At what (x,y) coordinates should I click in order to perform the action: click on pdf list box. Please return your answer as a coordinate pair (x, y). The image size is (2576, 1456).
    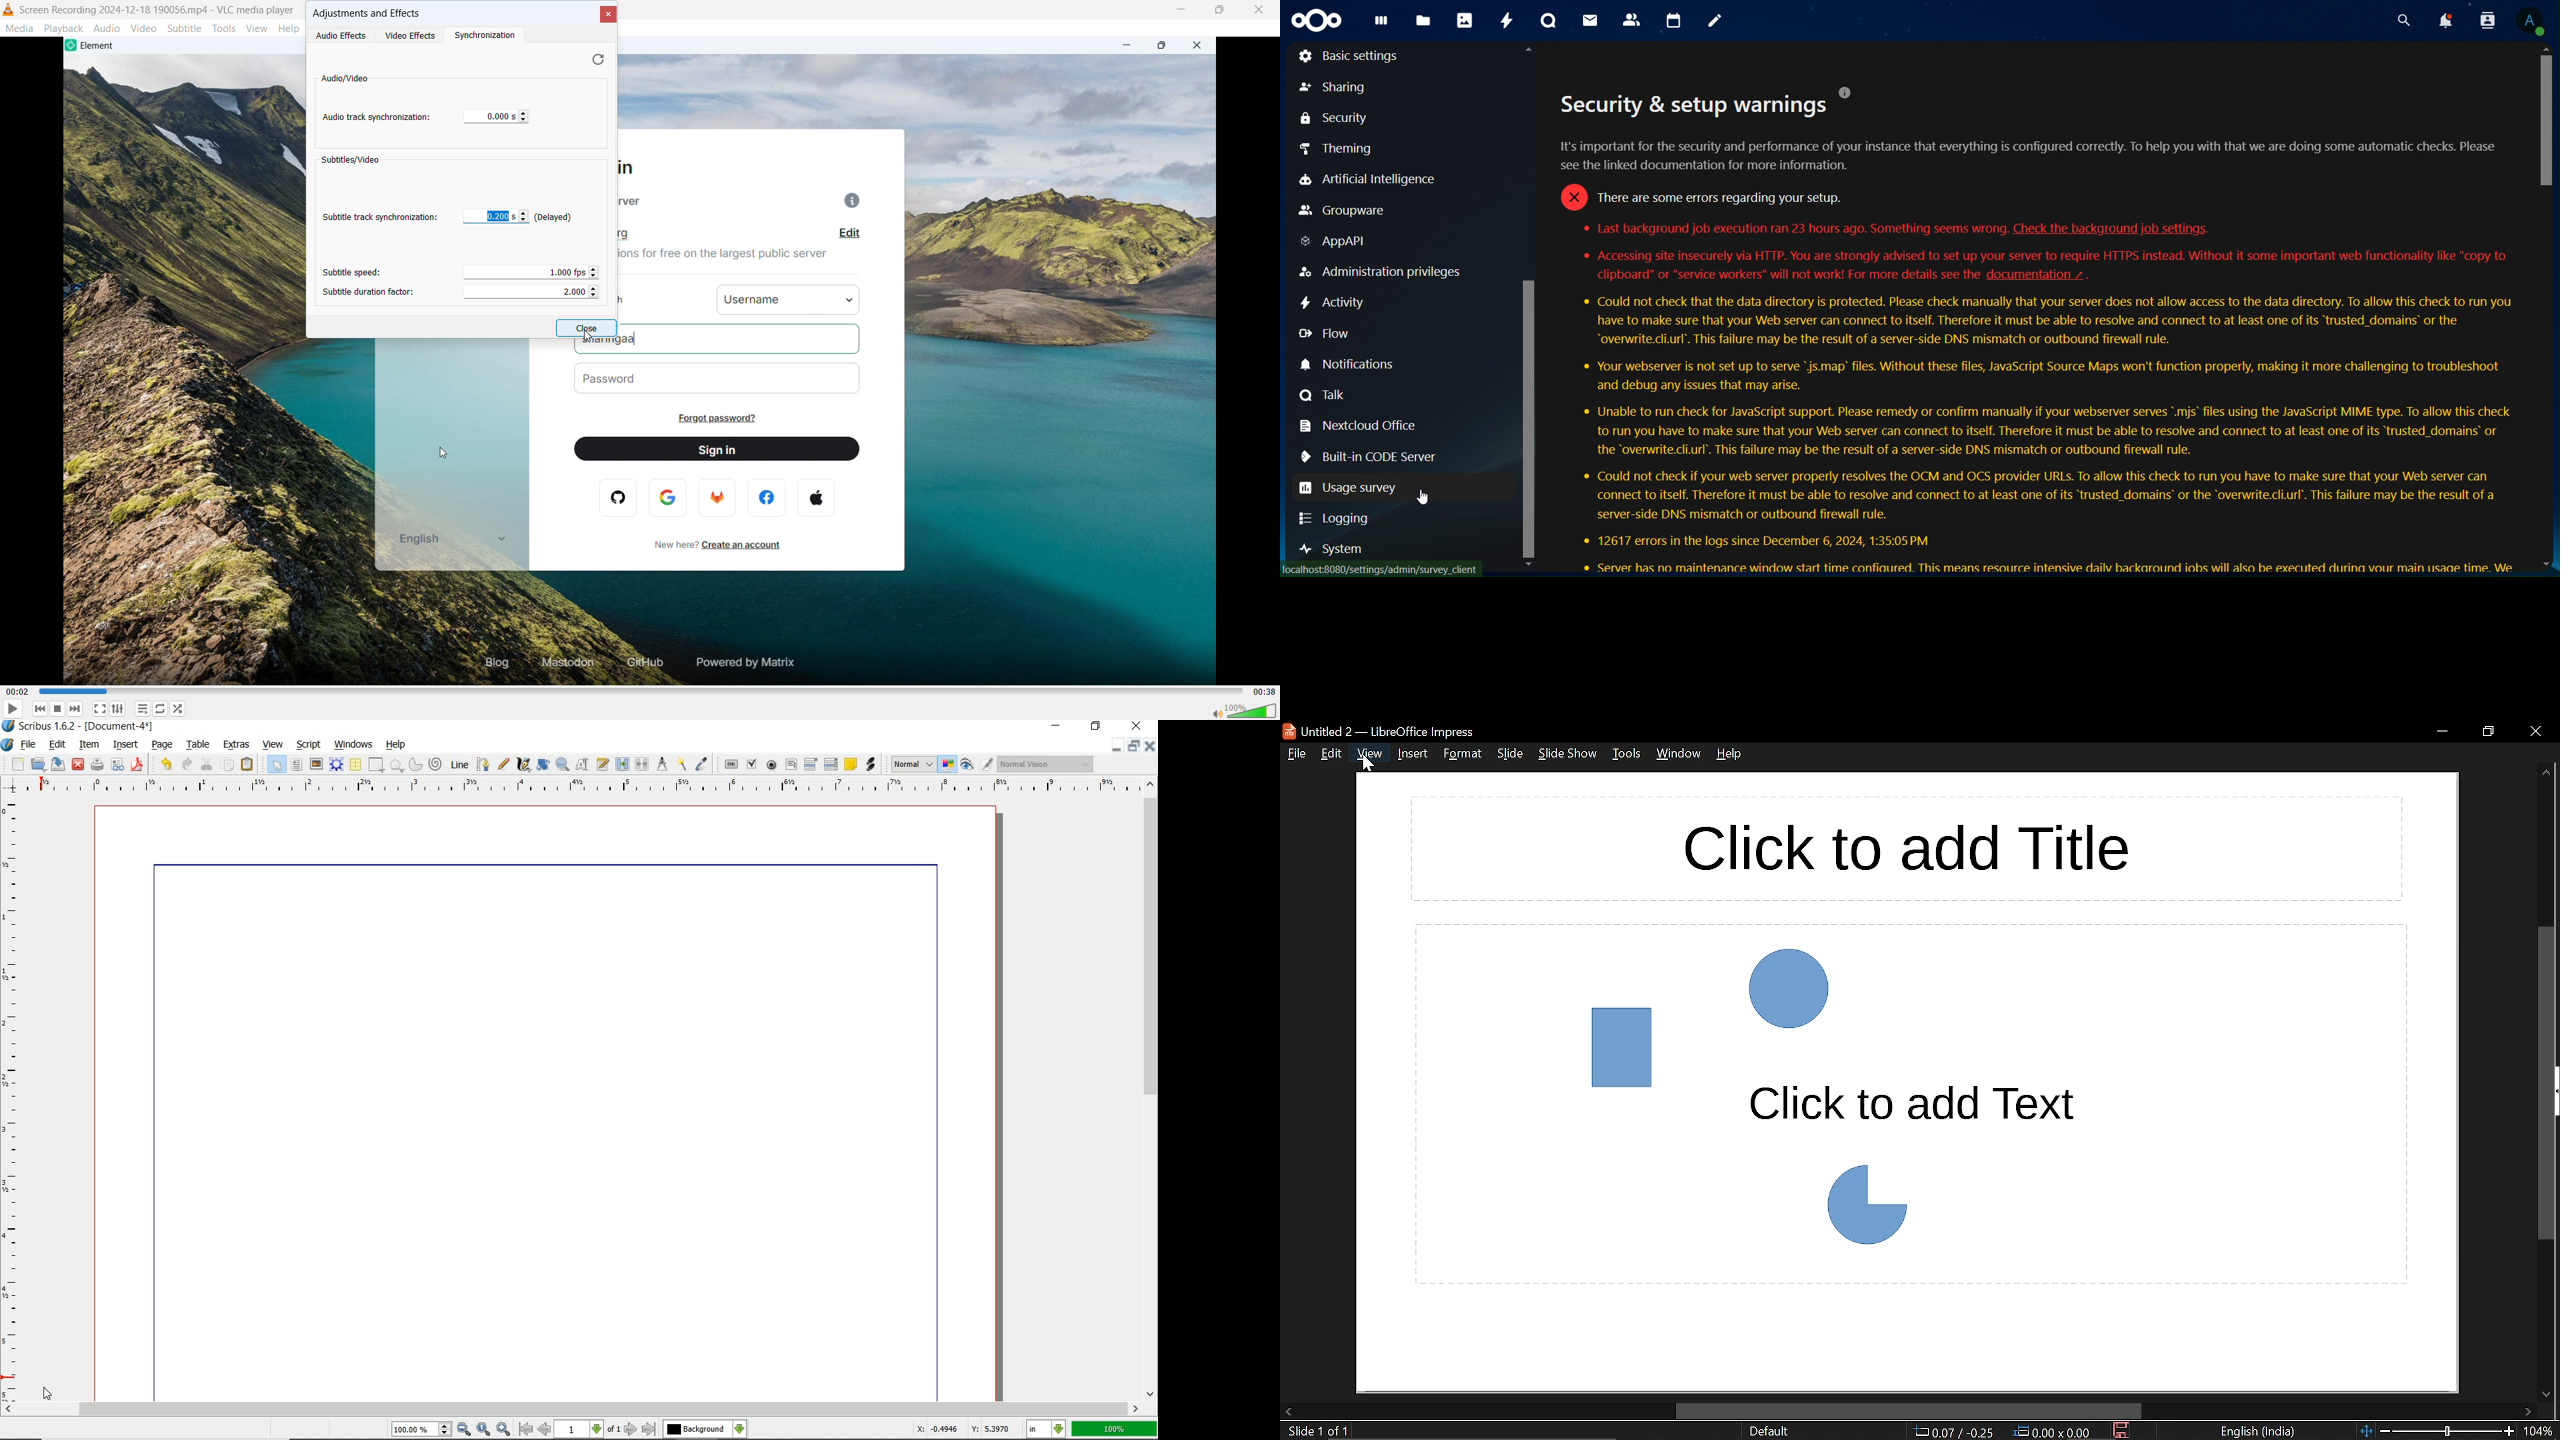
    Looking at the image, I should click on (830, 766).